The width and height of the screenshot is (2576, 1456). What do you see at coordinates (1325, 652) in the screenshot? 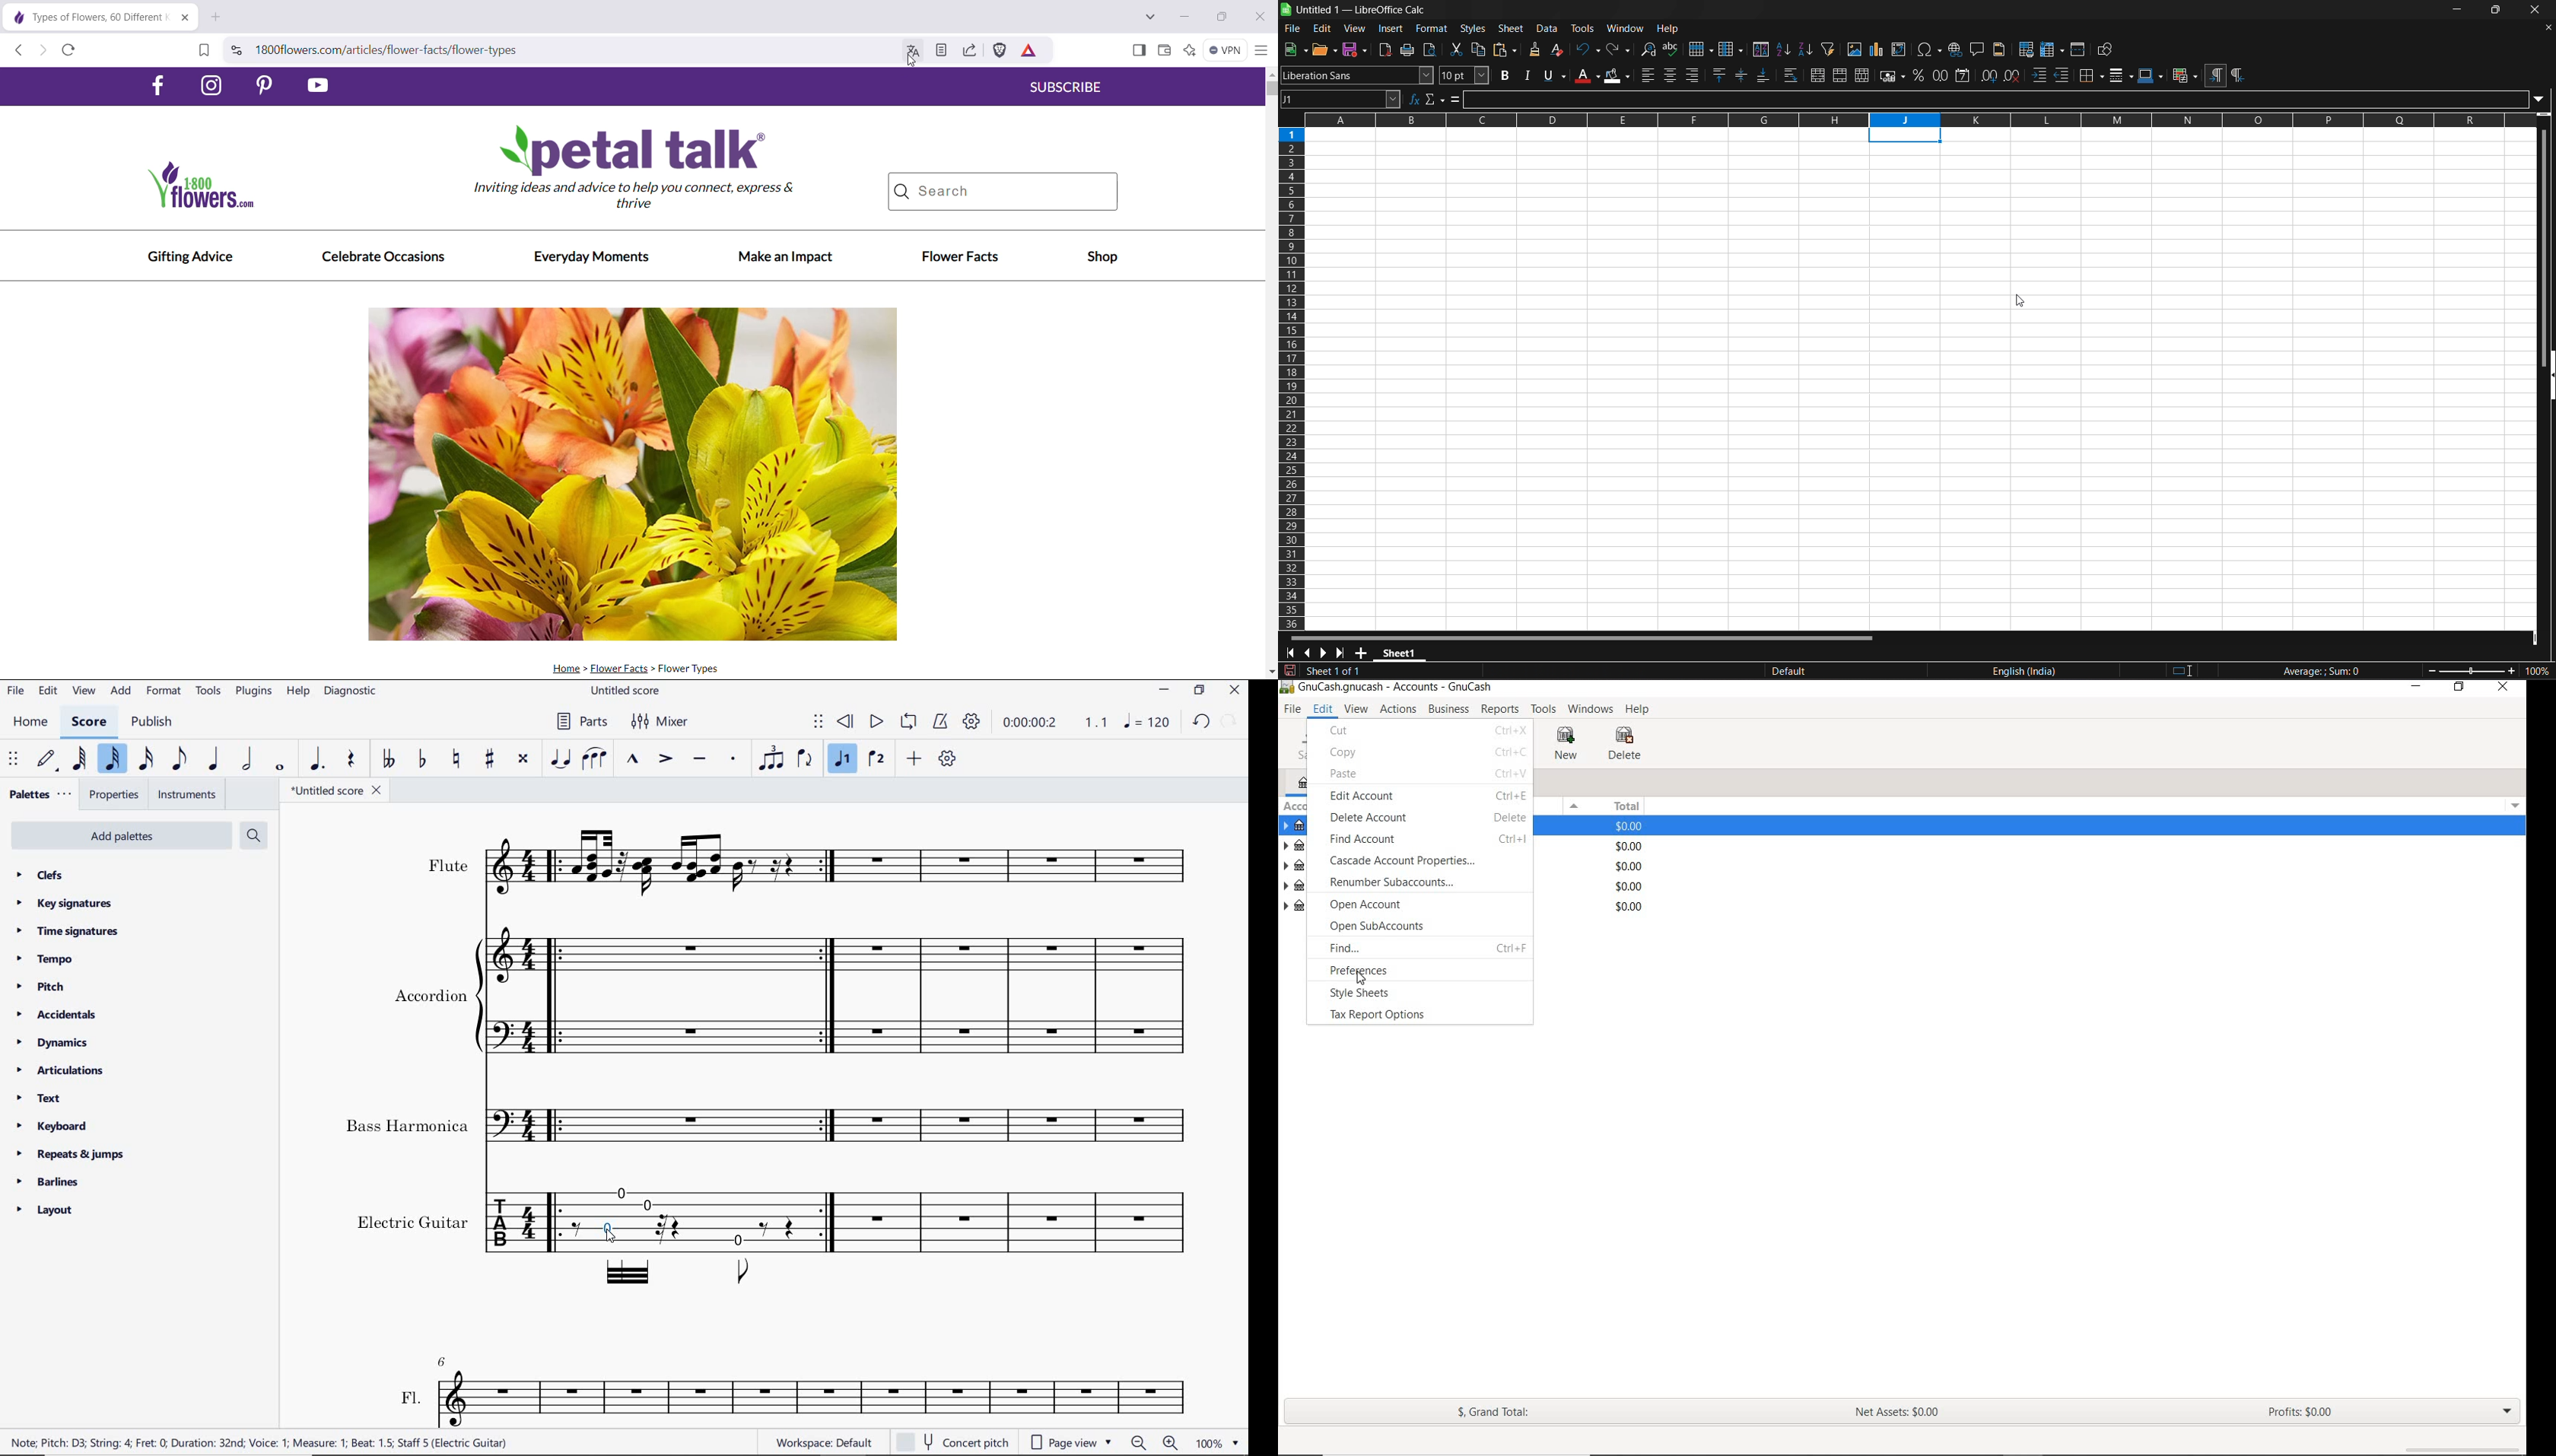
I see `scroll to next sheet` at bounding box center [1325, 652].